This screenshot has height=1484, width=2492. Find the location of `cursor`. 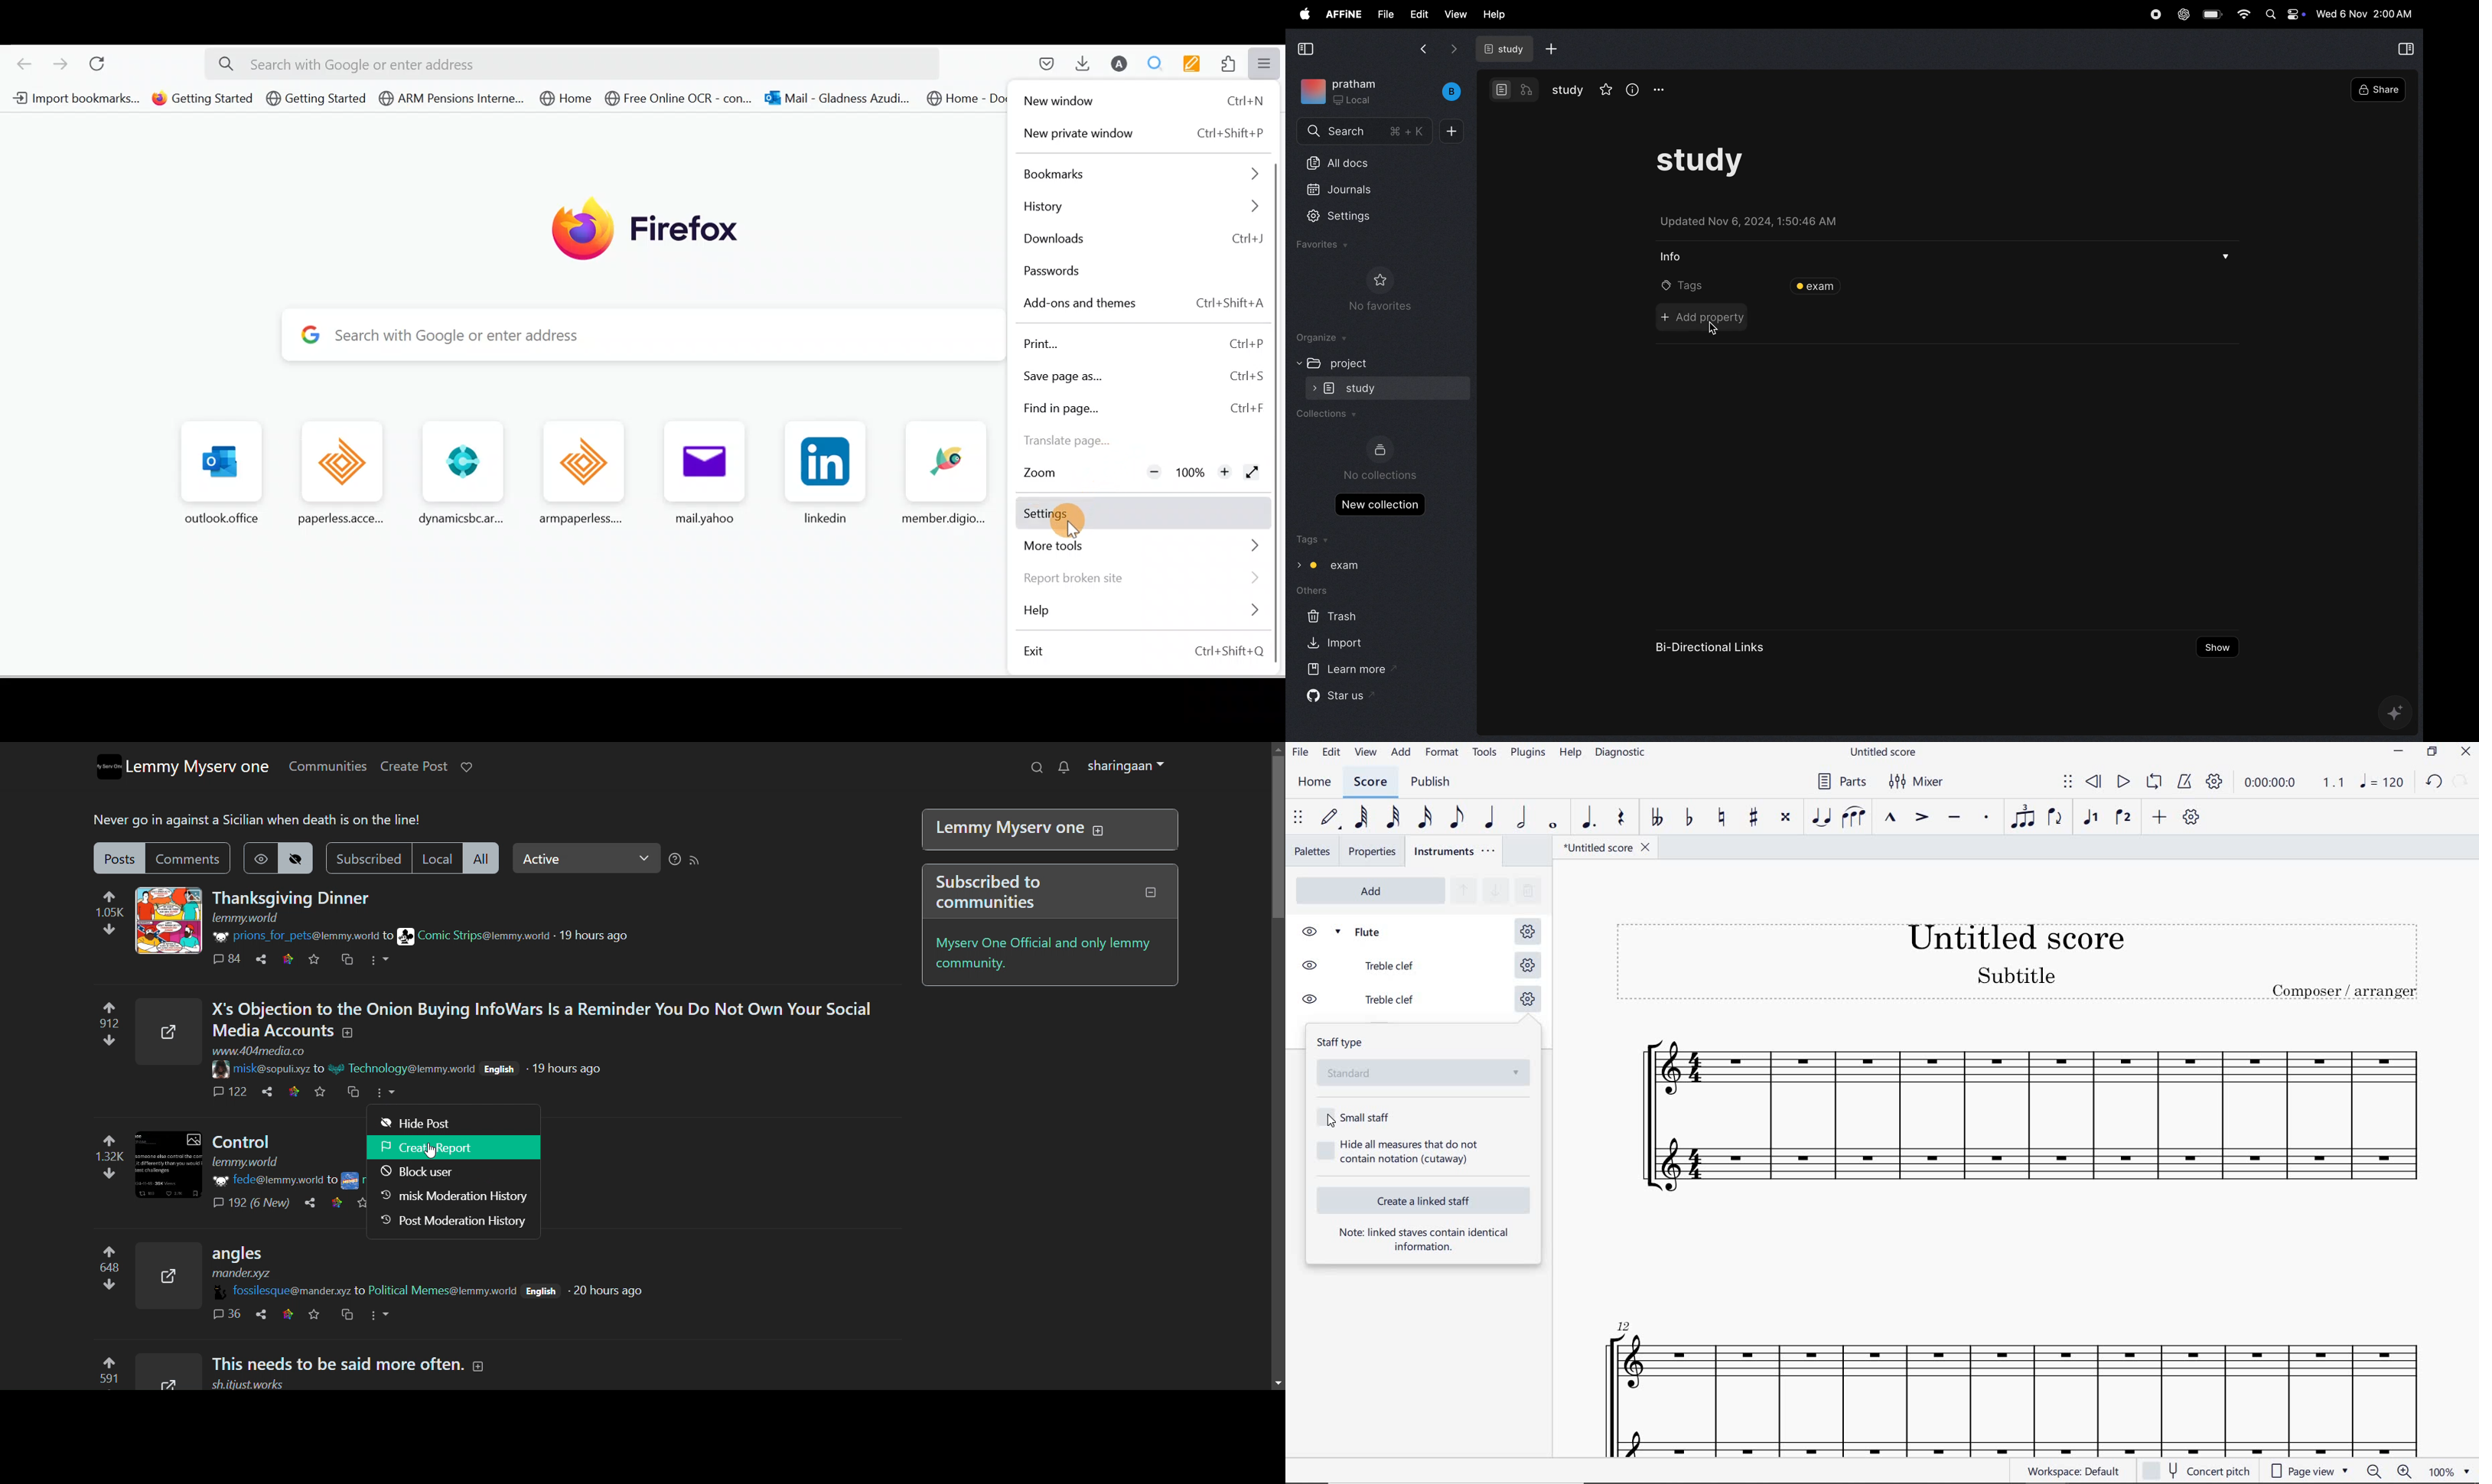

cursor is located at coordinates (1327, 1126).